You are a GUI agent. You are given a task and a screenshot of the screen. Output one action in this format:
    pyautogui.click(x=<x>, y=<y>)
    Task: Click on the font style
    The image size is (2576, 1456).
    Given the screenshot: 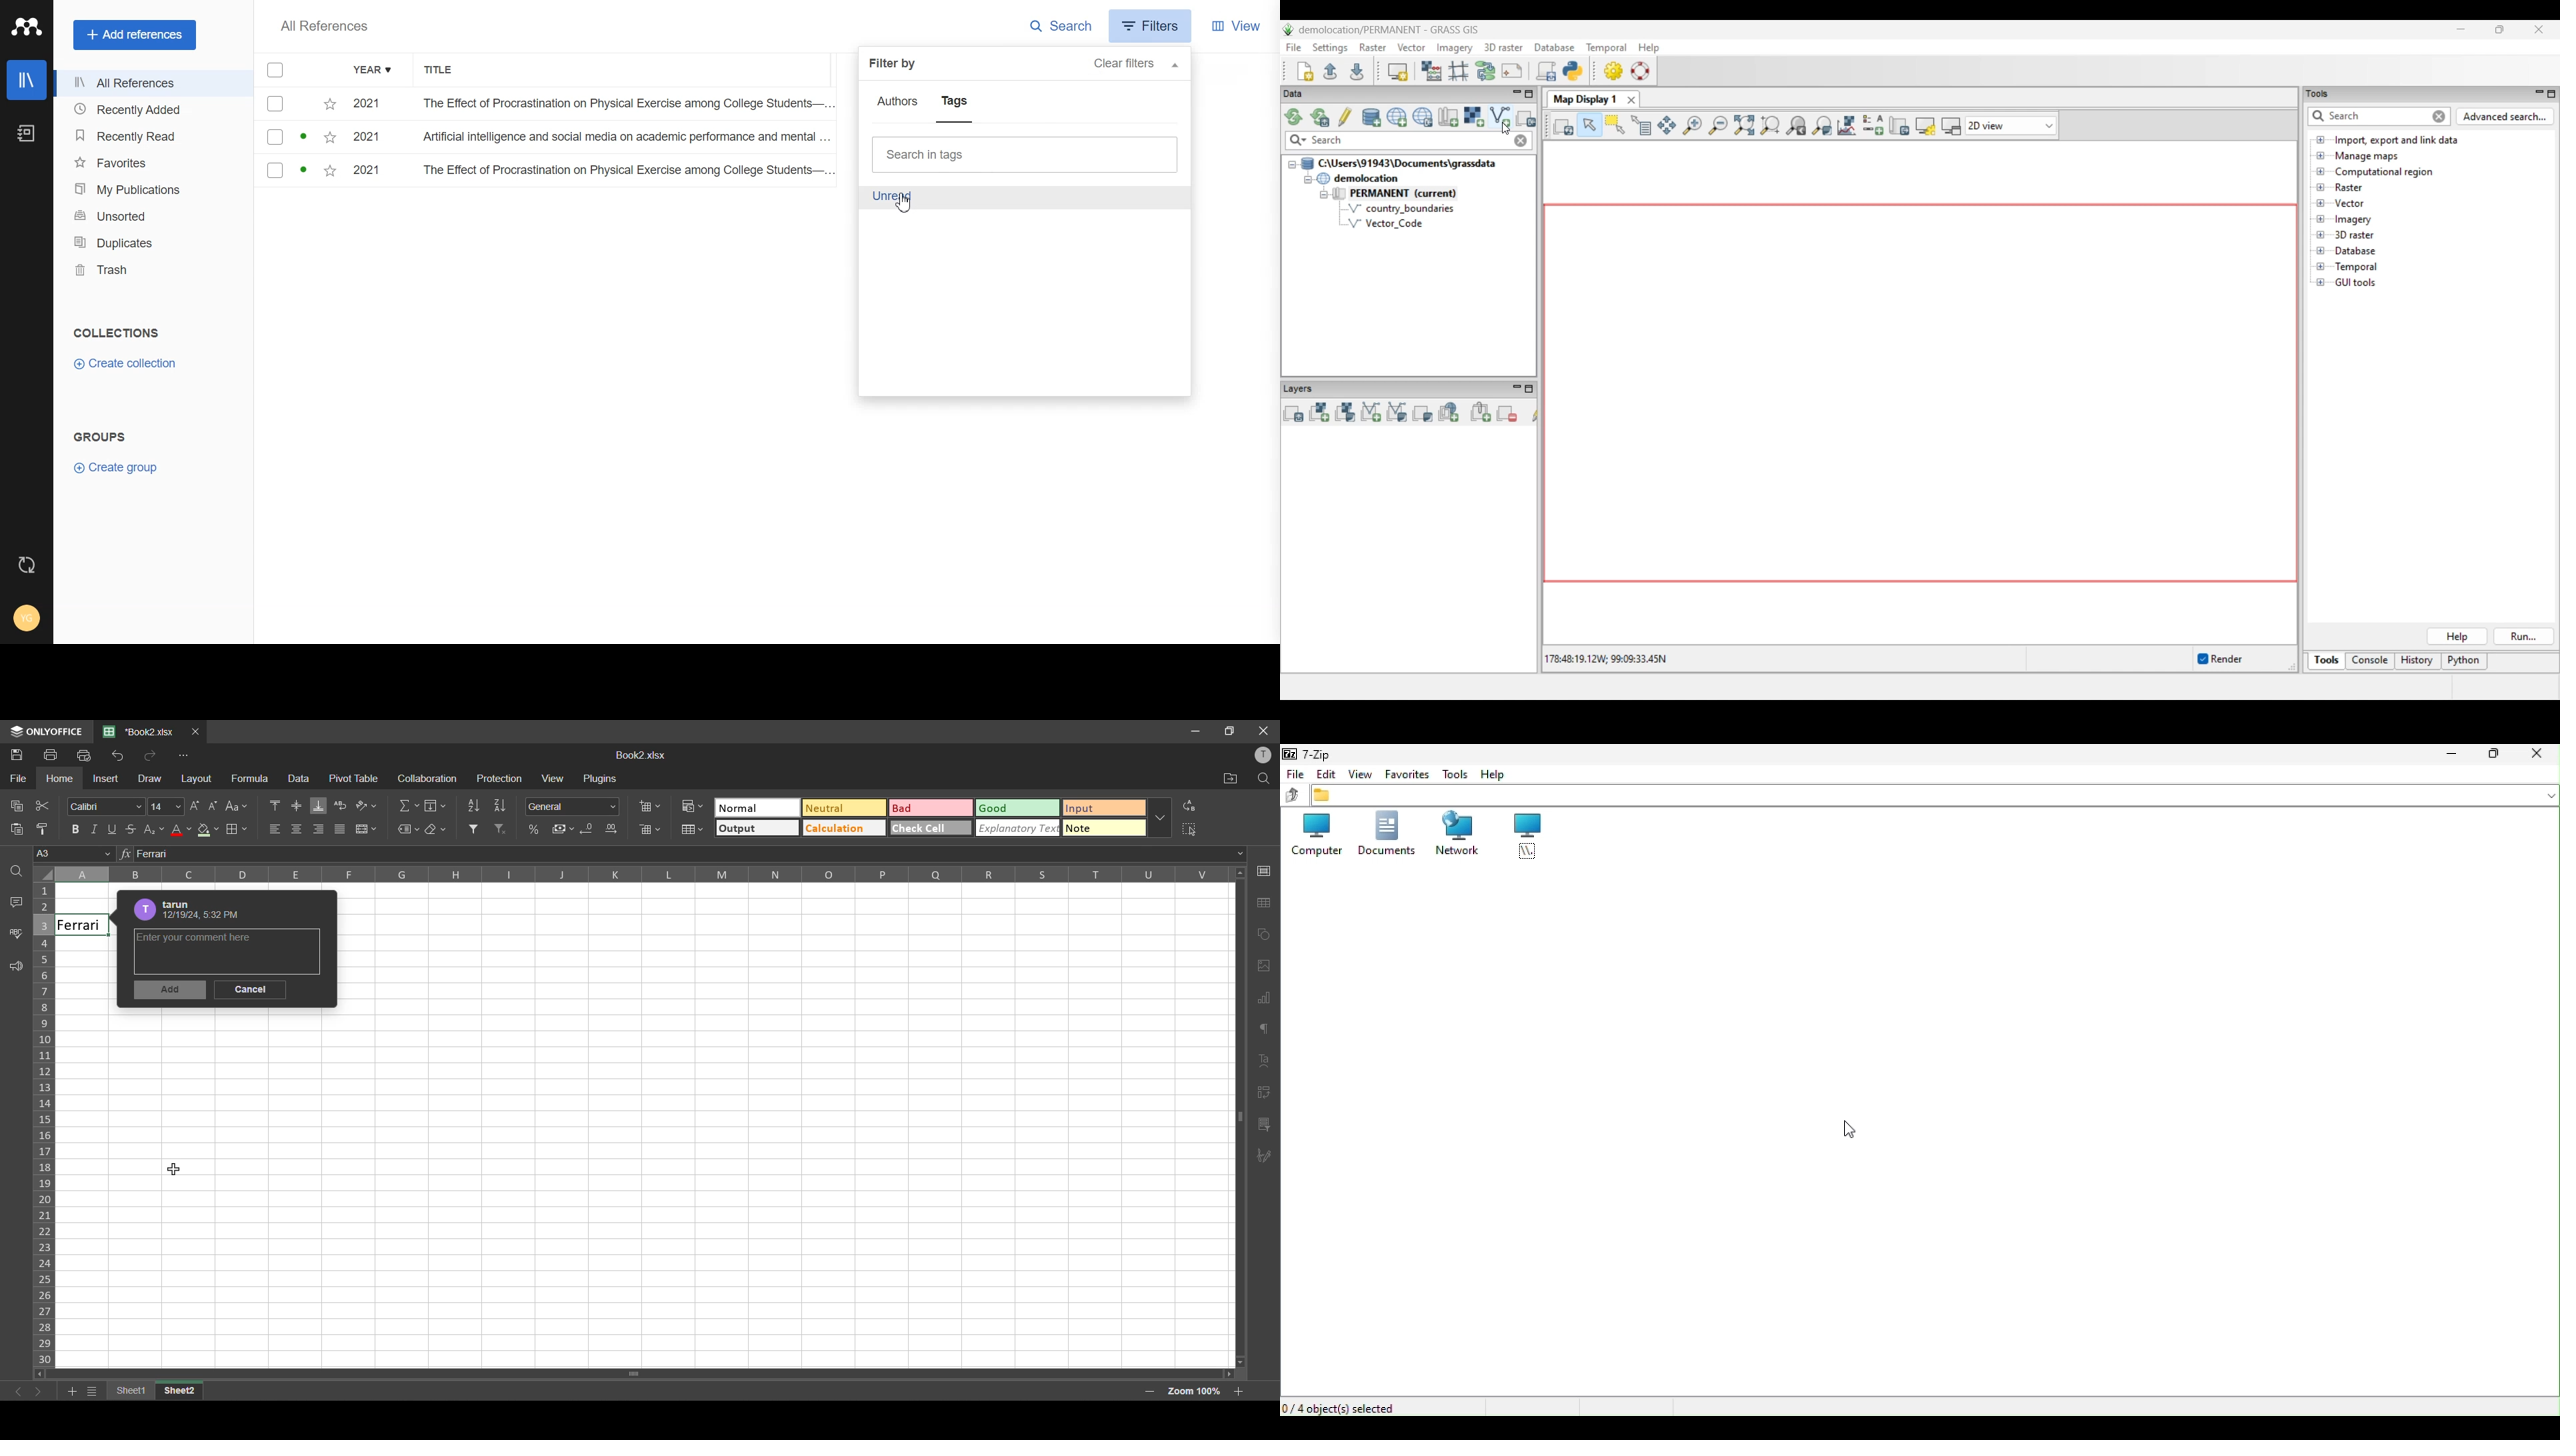 What is the action you would take?
    pyautogui.click(x=105, y=805)
    